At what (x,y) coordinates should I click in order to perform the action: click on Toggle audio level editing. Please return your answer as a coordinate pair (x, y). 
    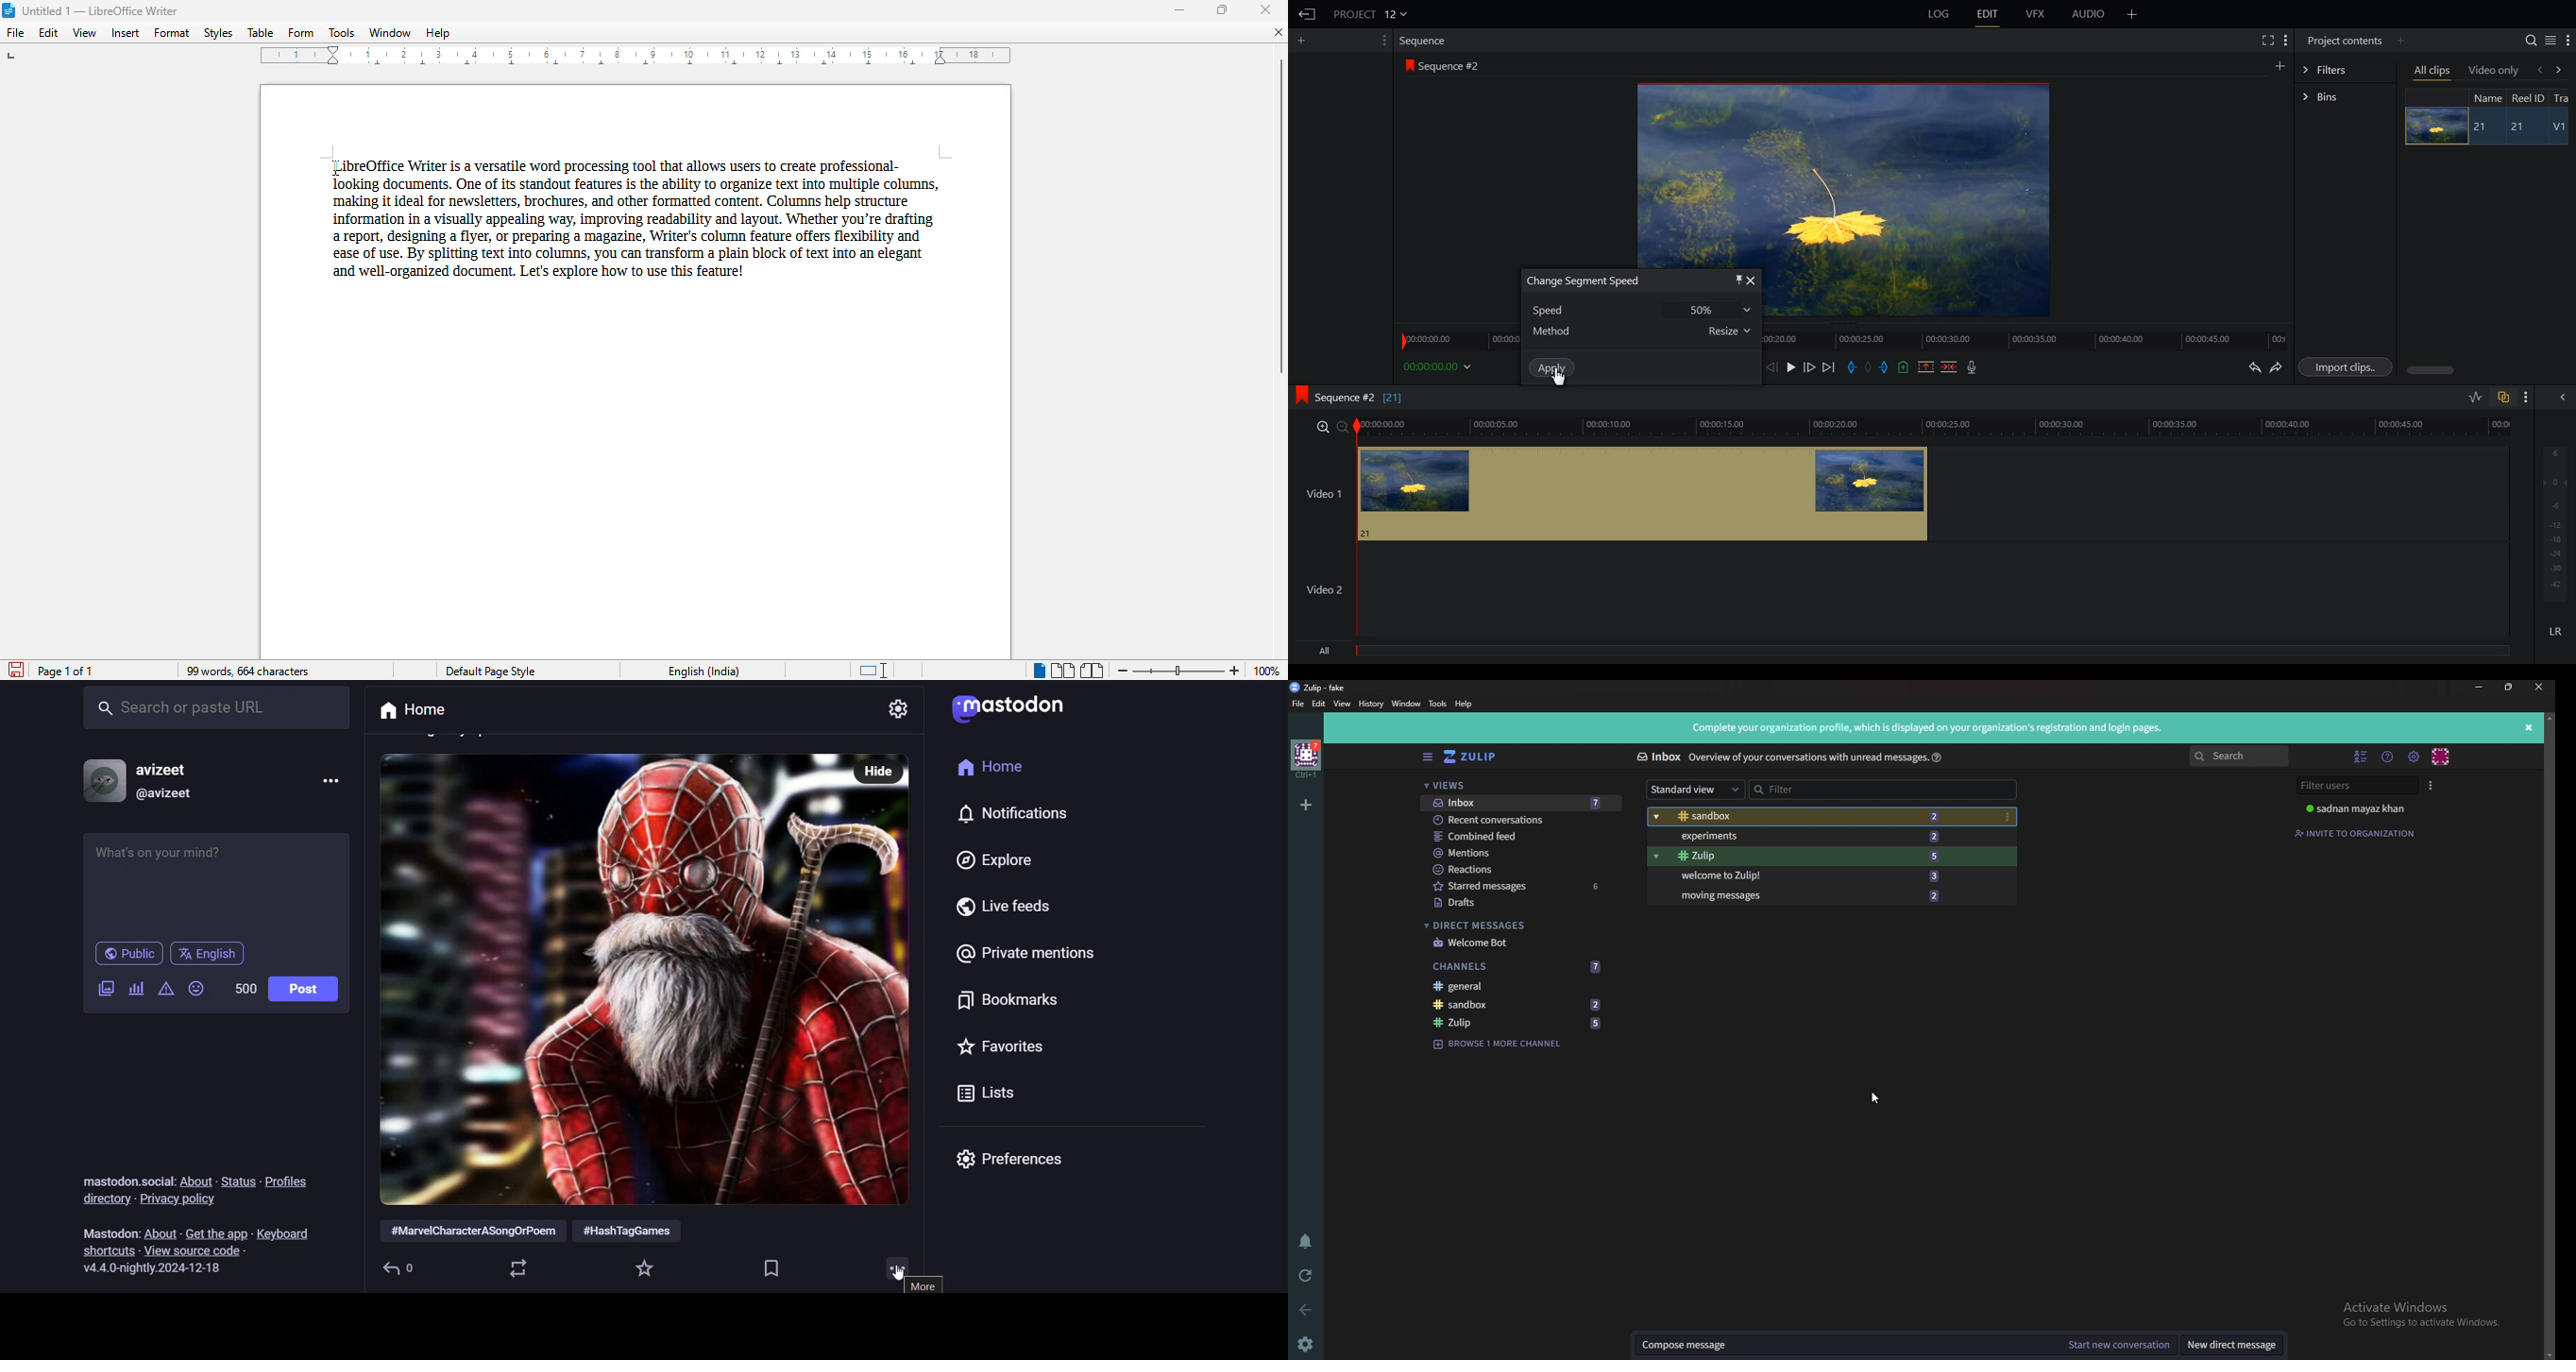
    Looking at the image, I should click on (2475, 397).